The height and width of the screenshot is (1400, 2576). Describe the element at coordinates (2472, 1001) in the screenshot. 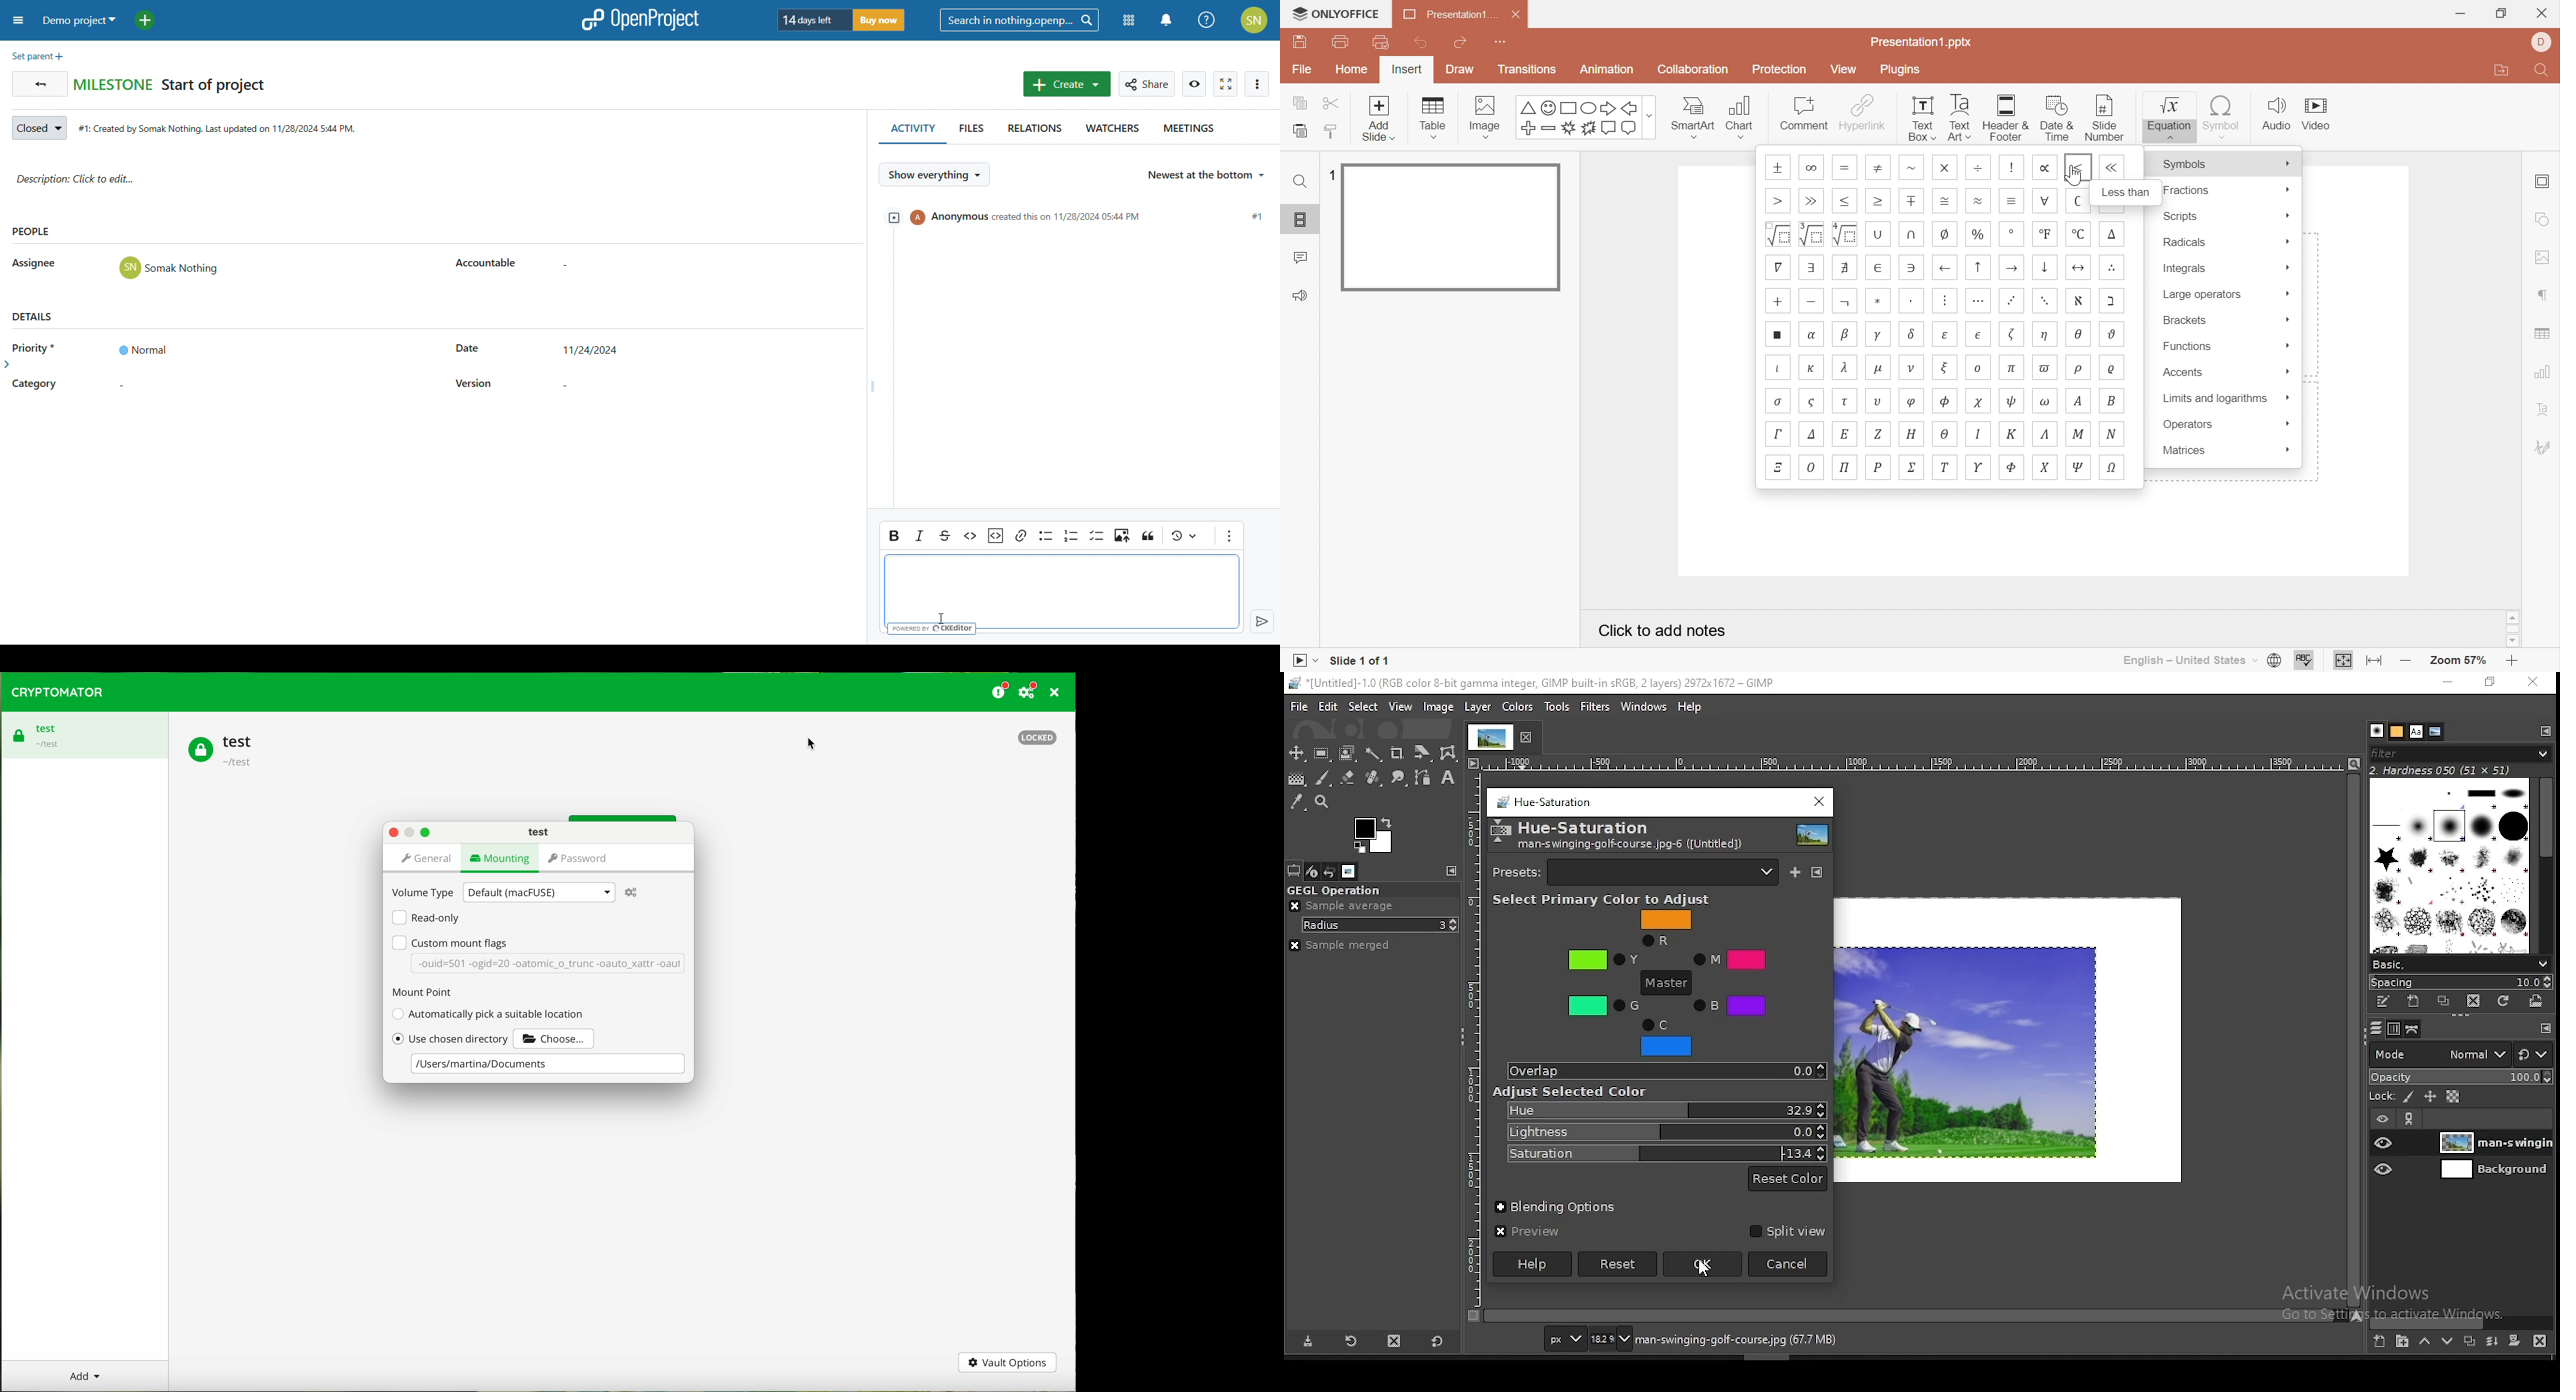

I see `delete brush` at that location.